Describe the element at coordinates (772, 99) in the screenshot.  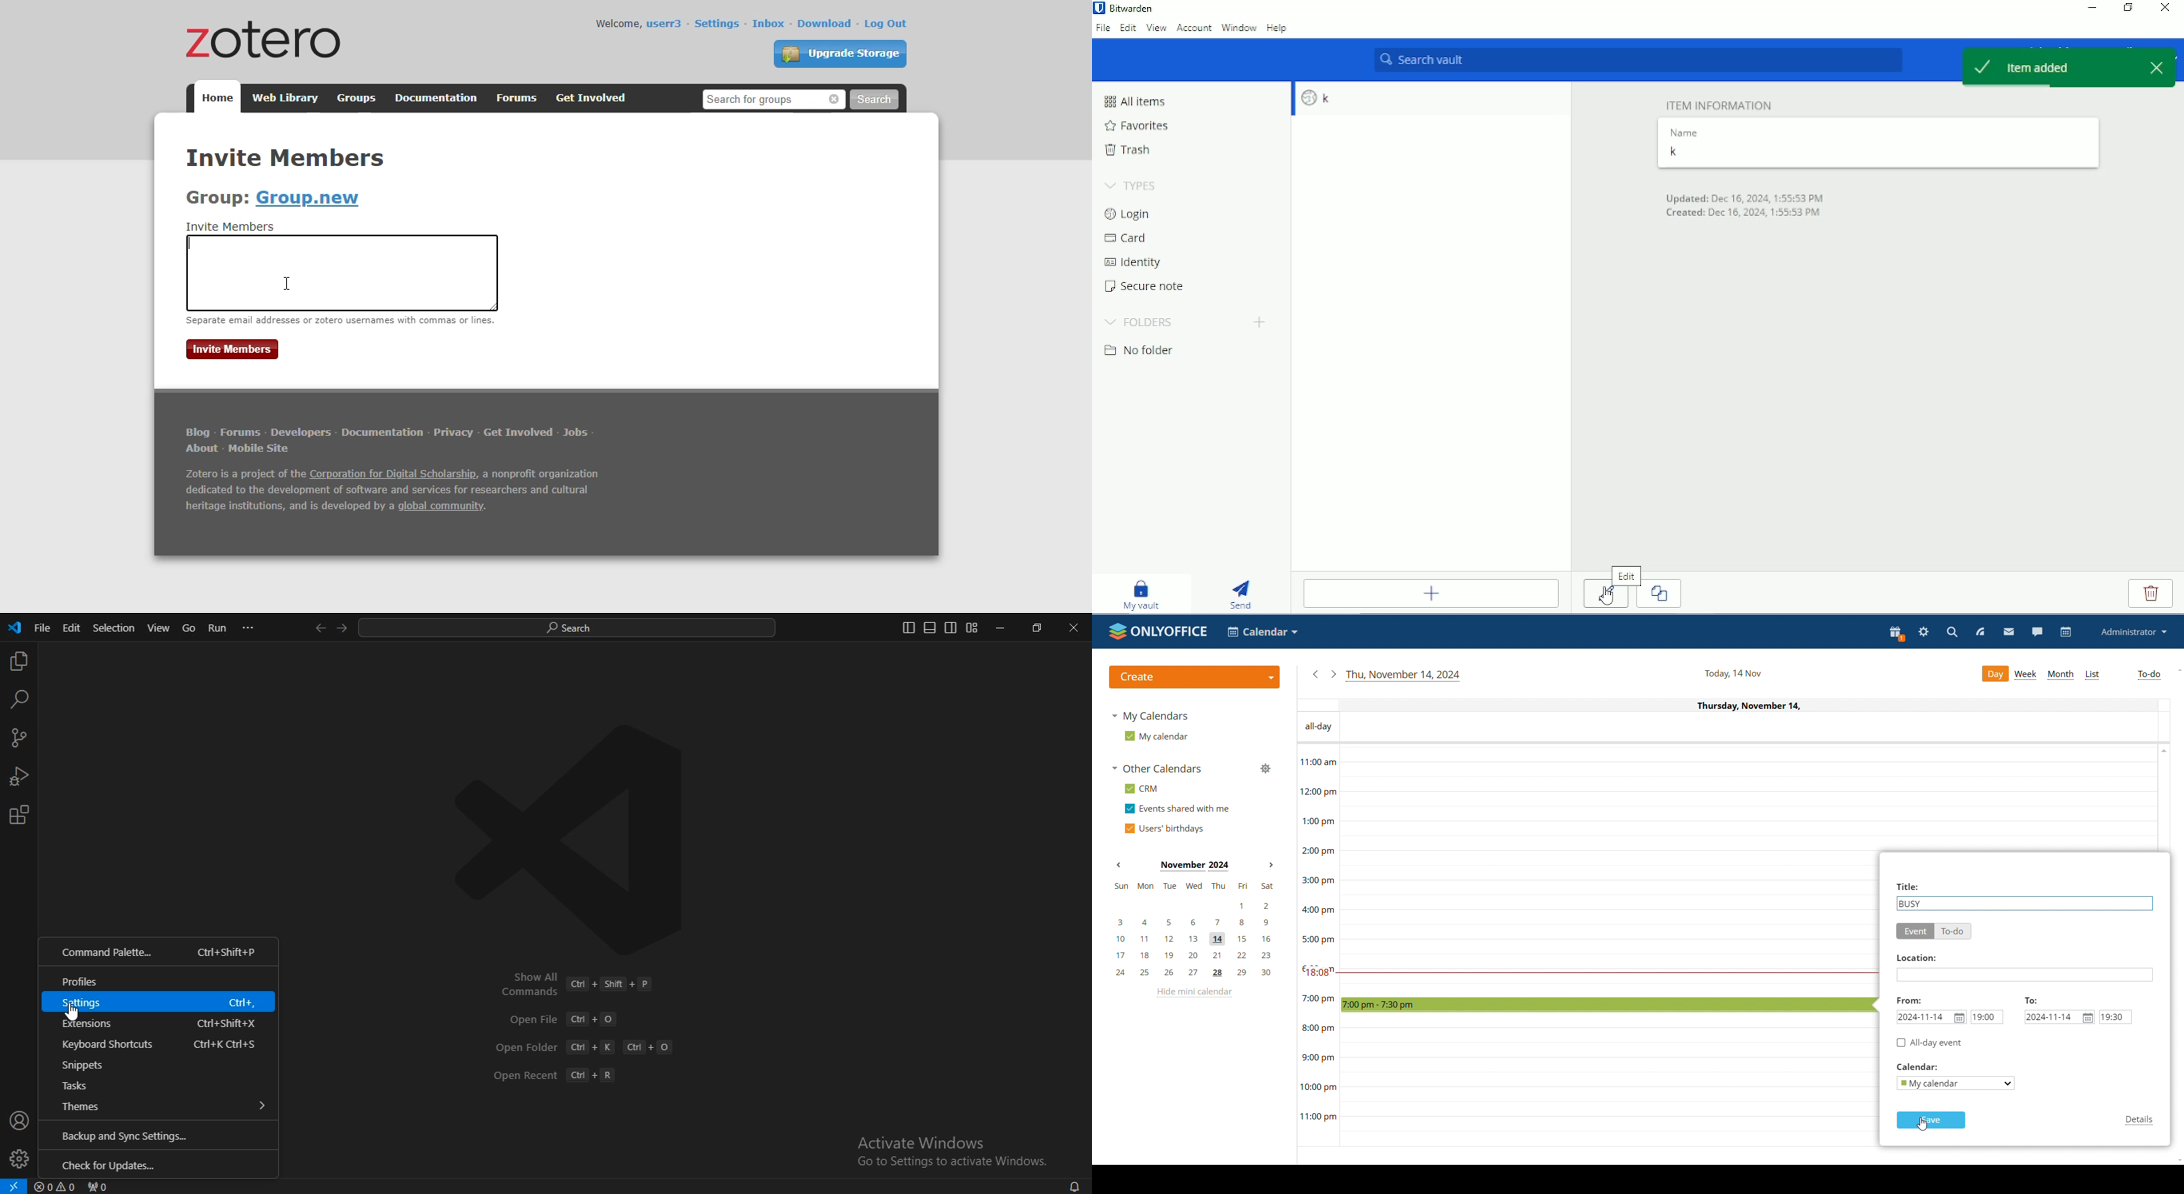
I see `search for people` at that location.